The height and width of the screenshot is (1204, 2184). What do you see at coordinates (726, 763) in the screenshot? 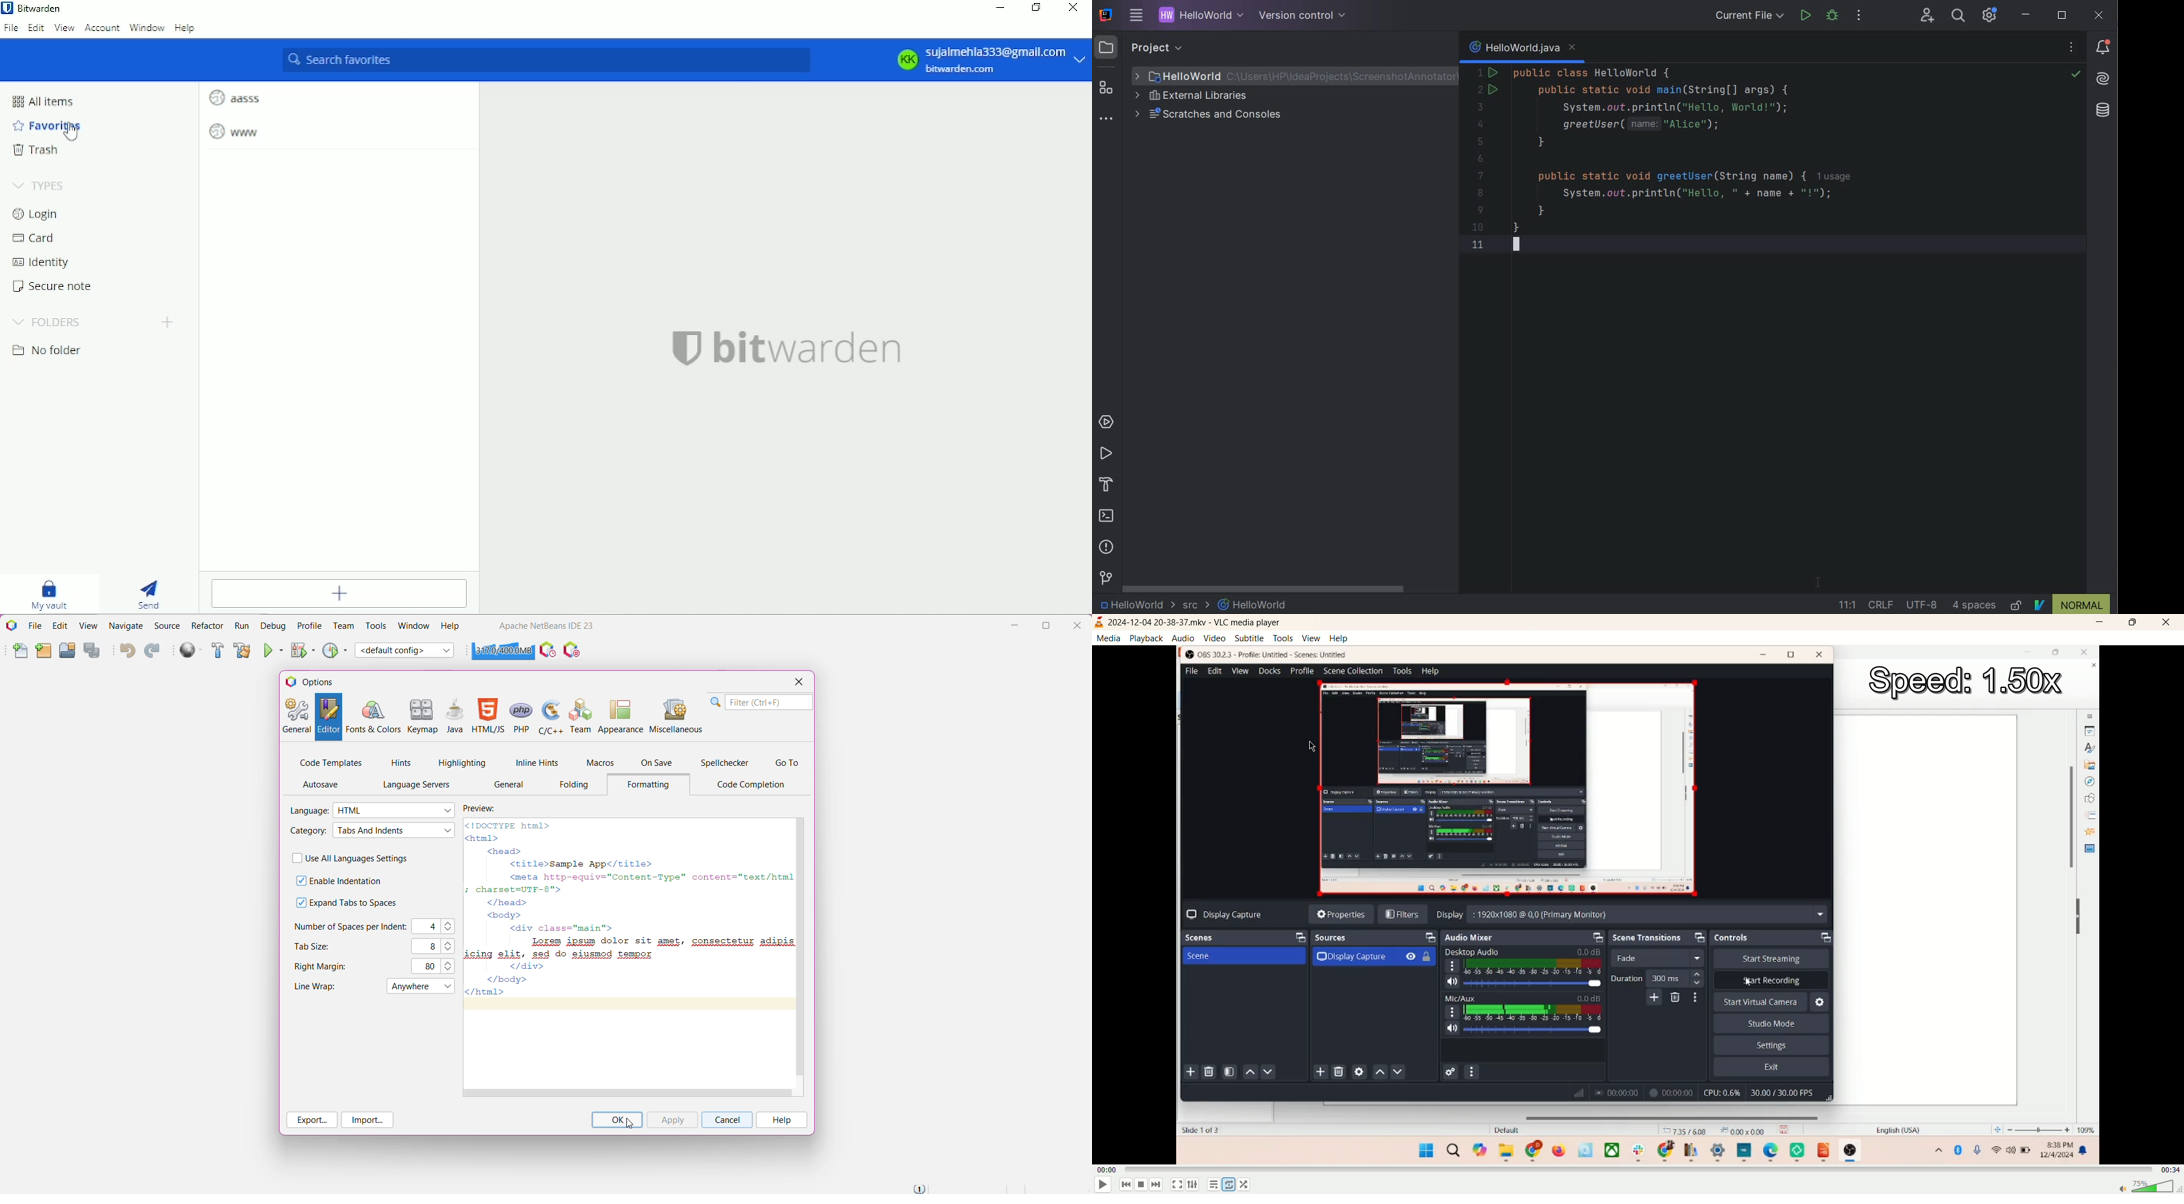
I see `Spellchecker` at bounding box center [726, 763].